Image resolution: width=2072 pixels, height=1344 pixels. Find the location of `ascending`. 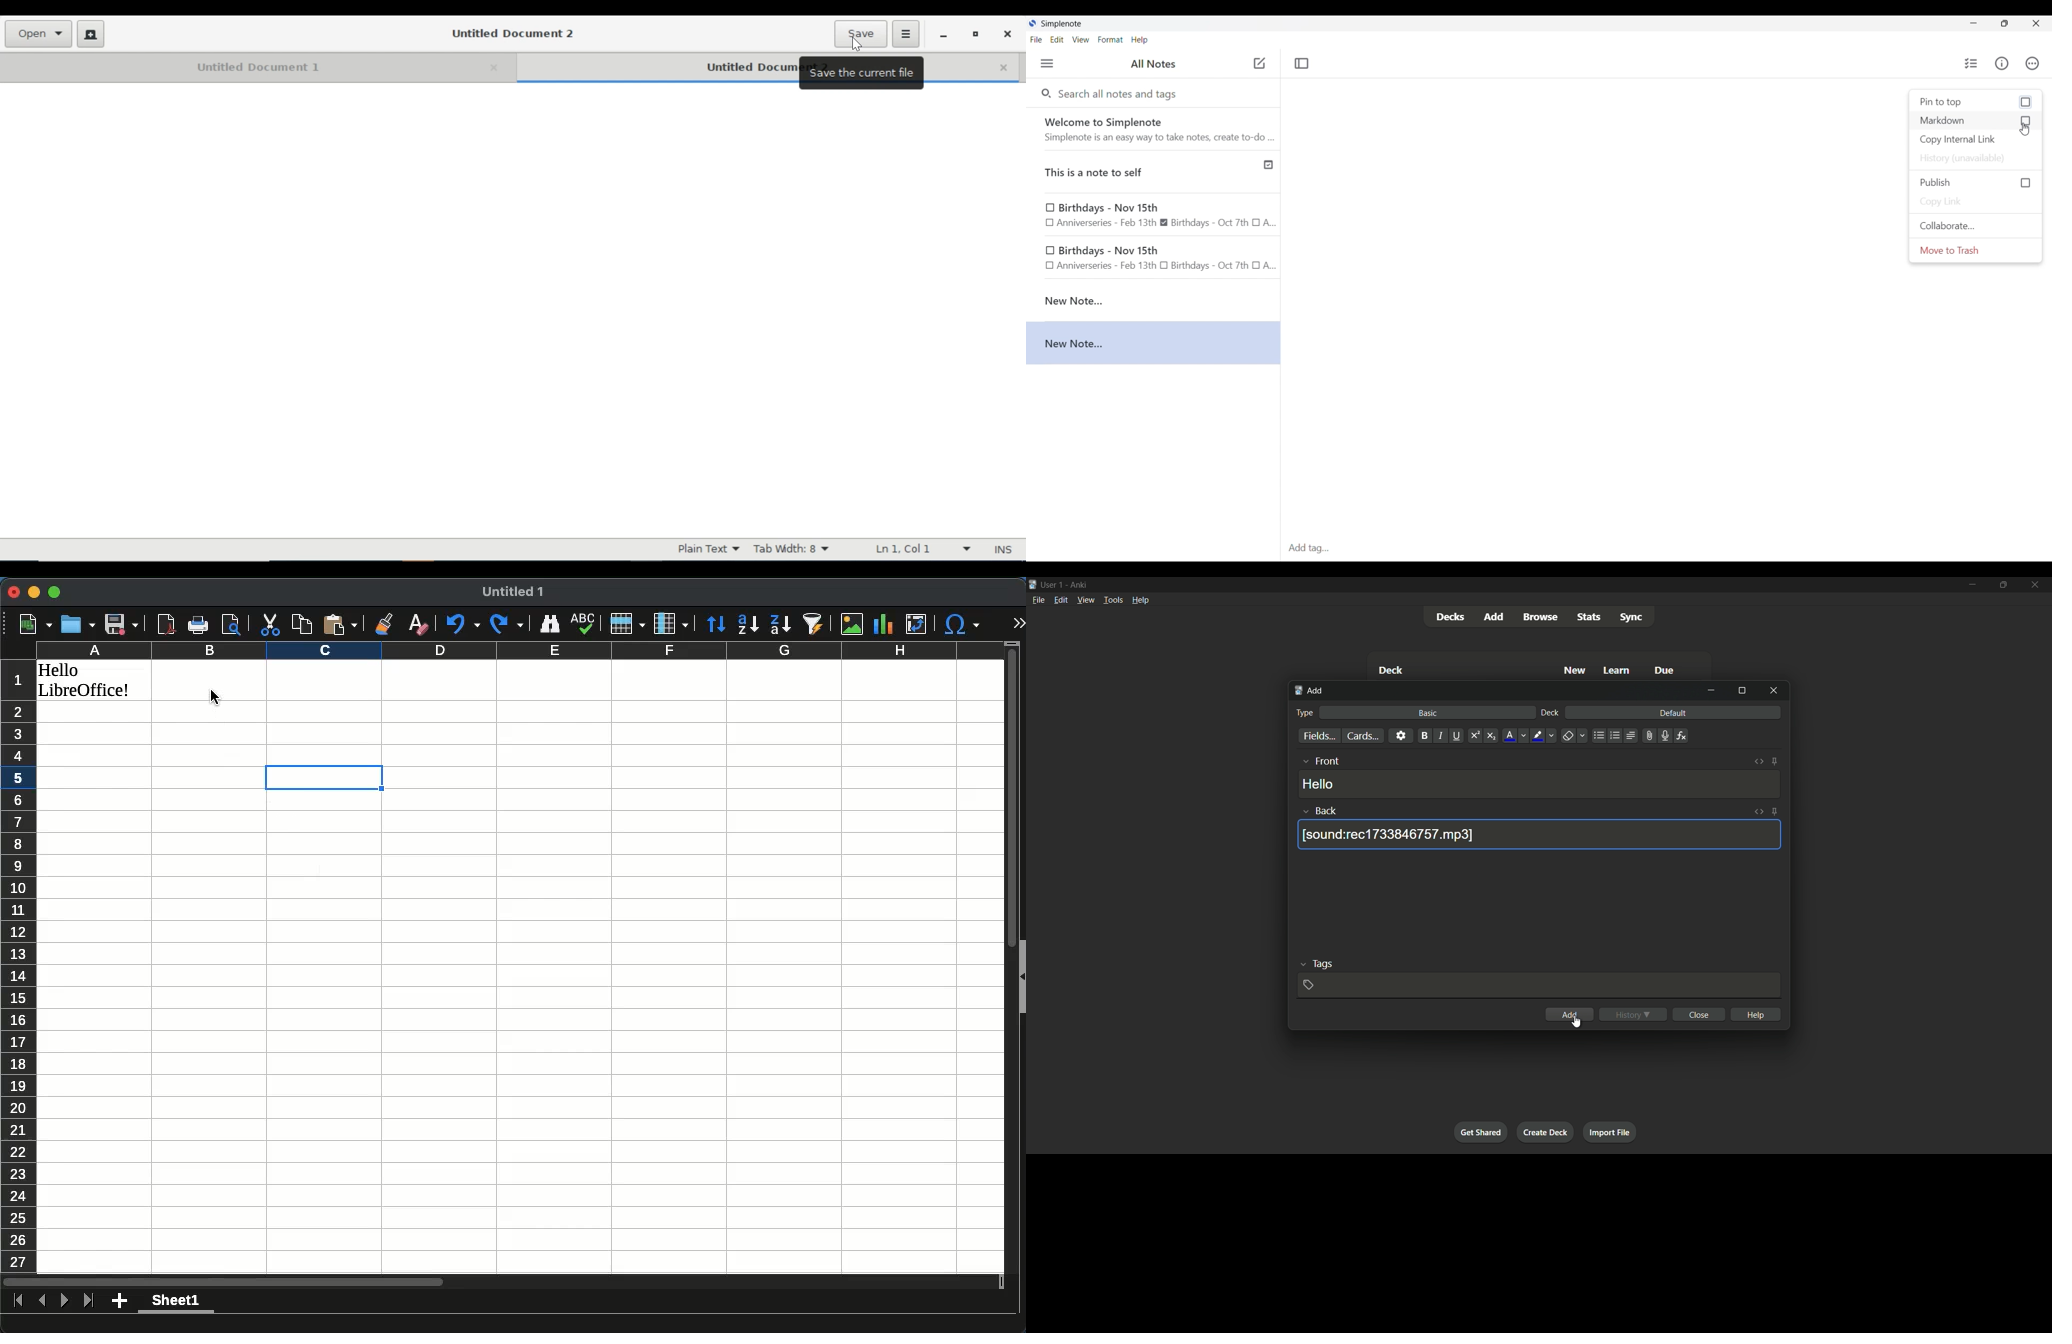

ascending is located at coordinates (748, 622).